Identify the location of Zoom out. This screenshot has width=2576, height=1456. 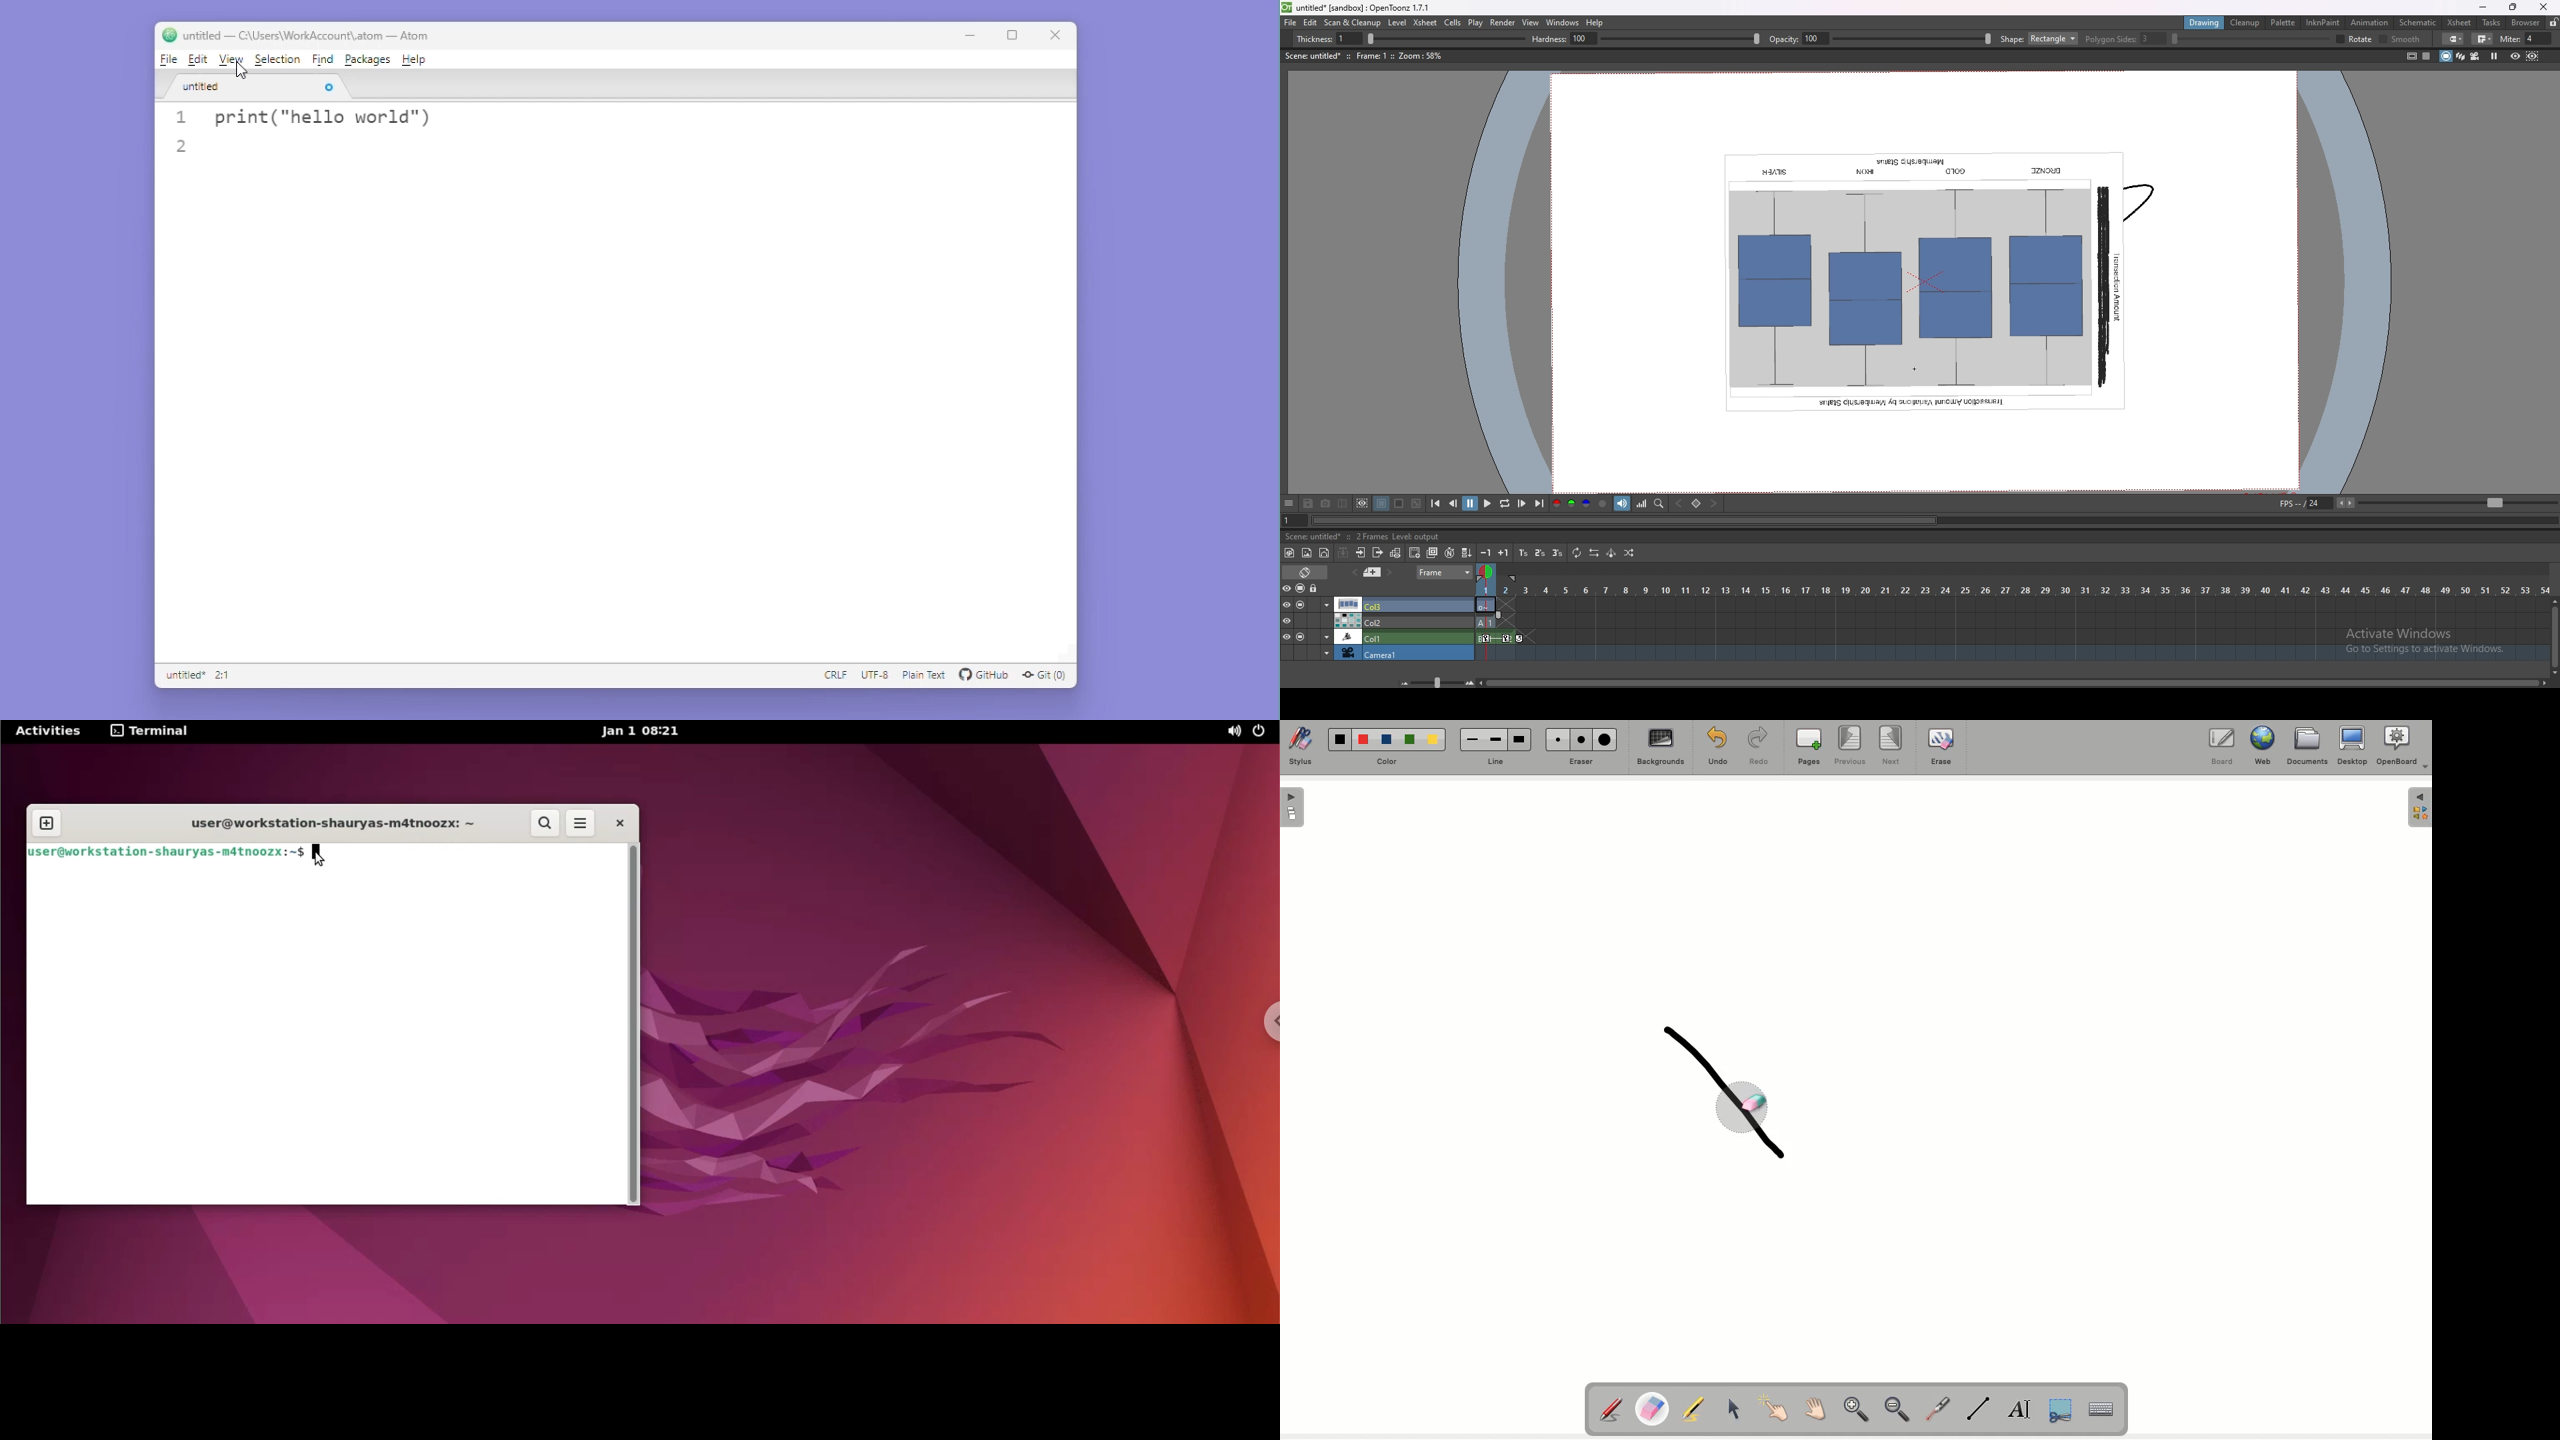
(1902, 1411).